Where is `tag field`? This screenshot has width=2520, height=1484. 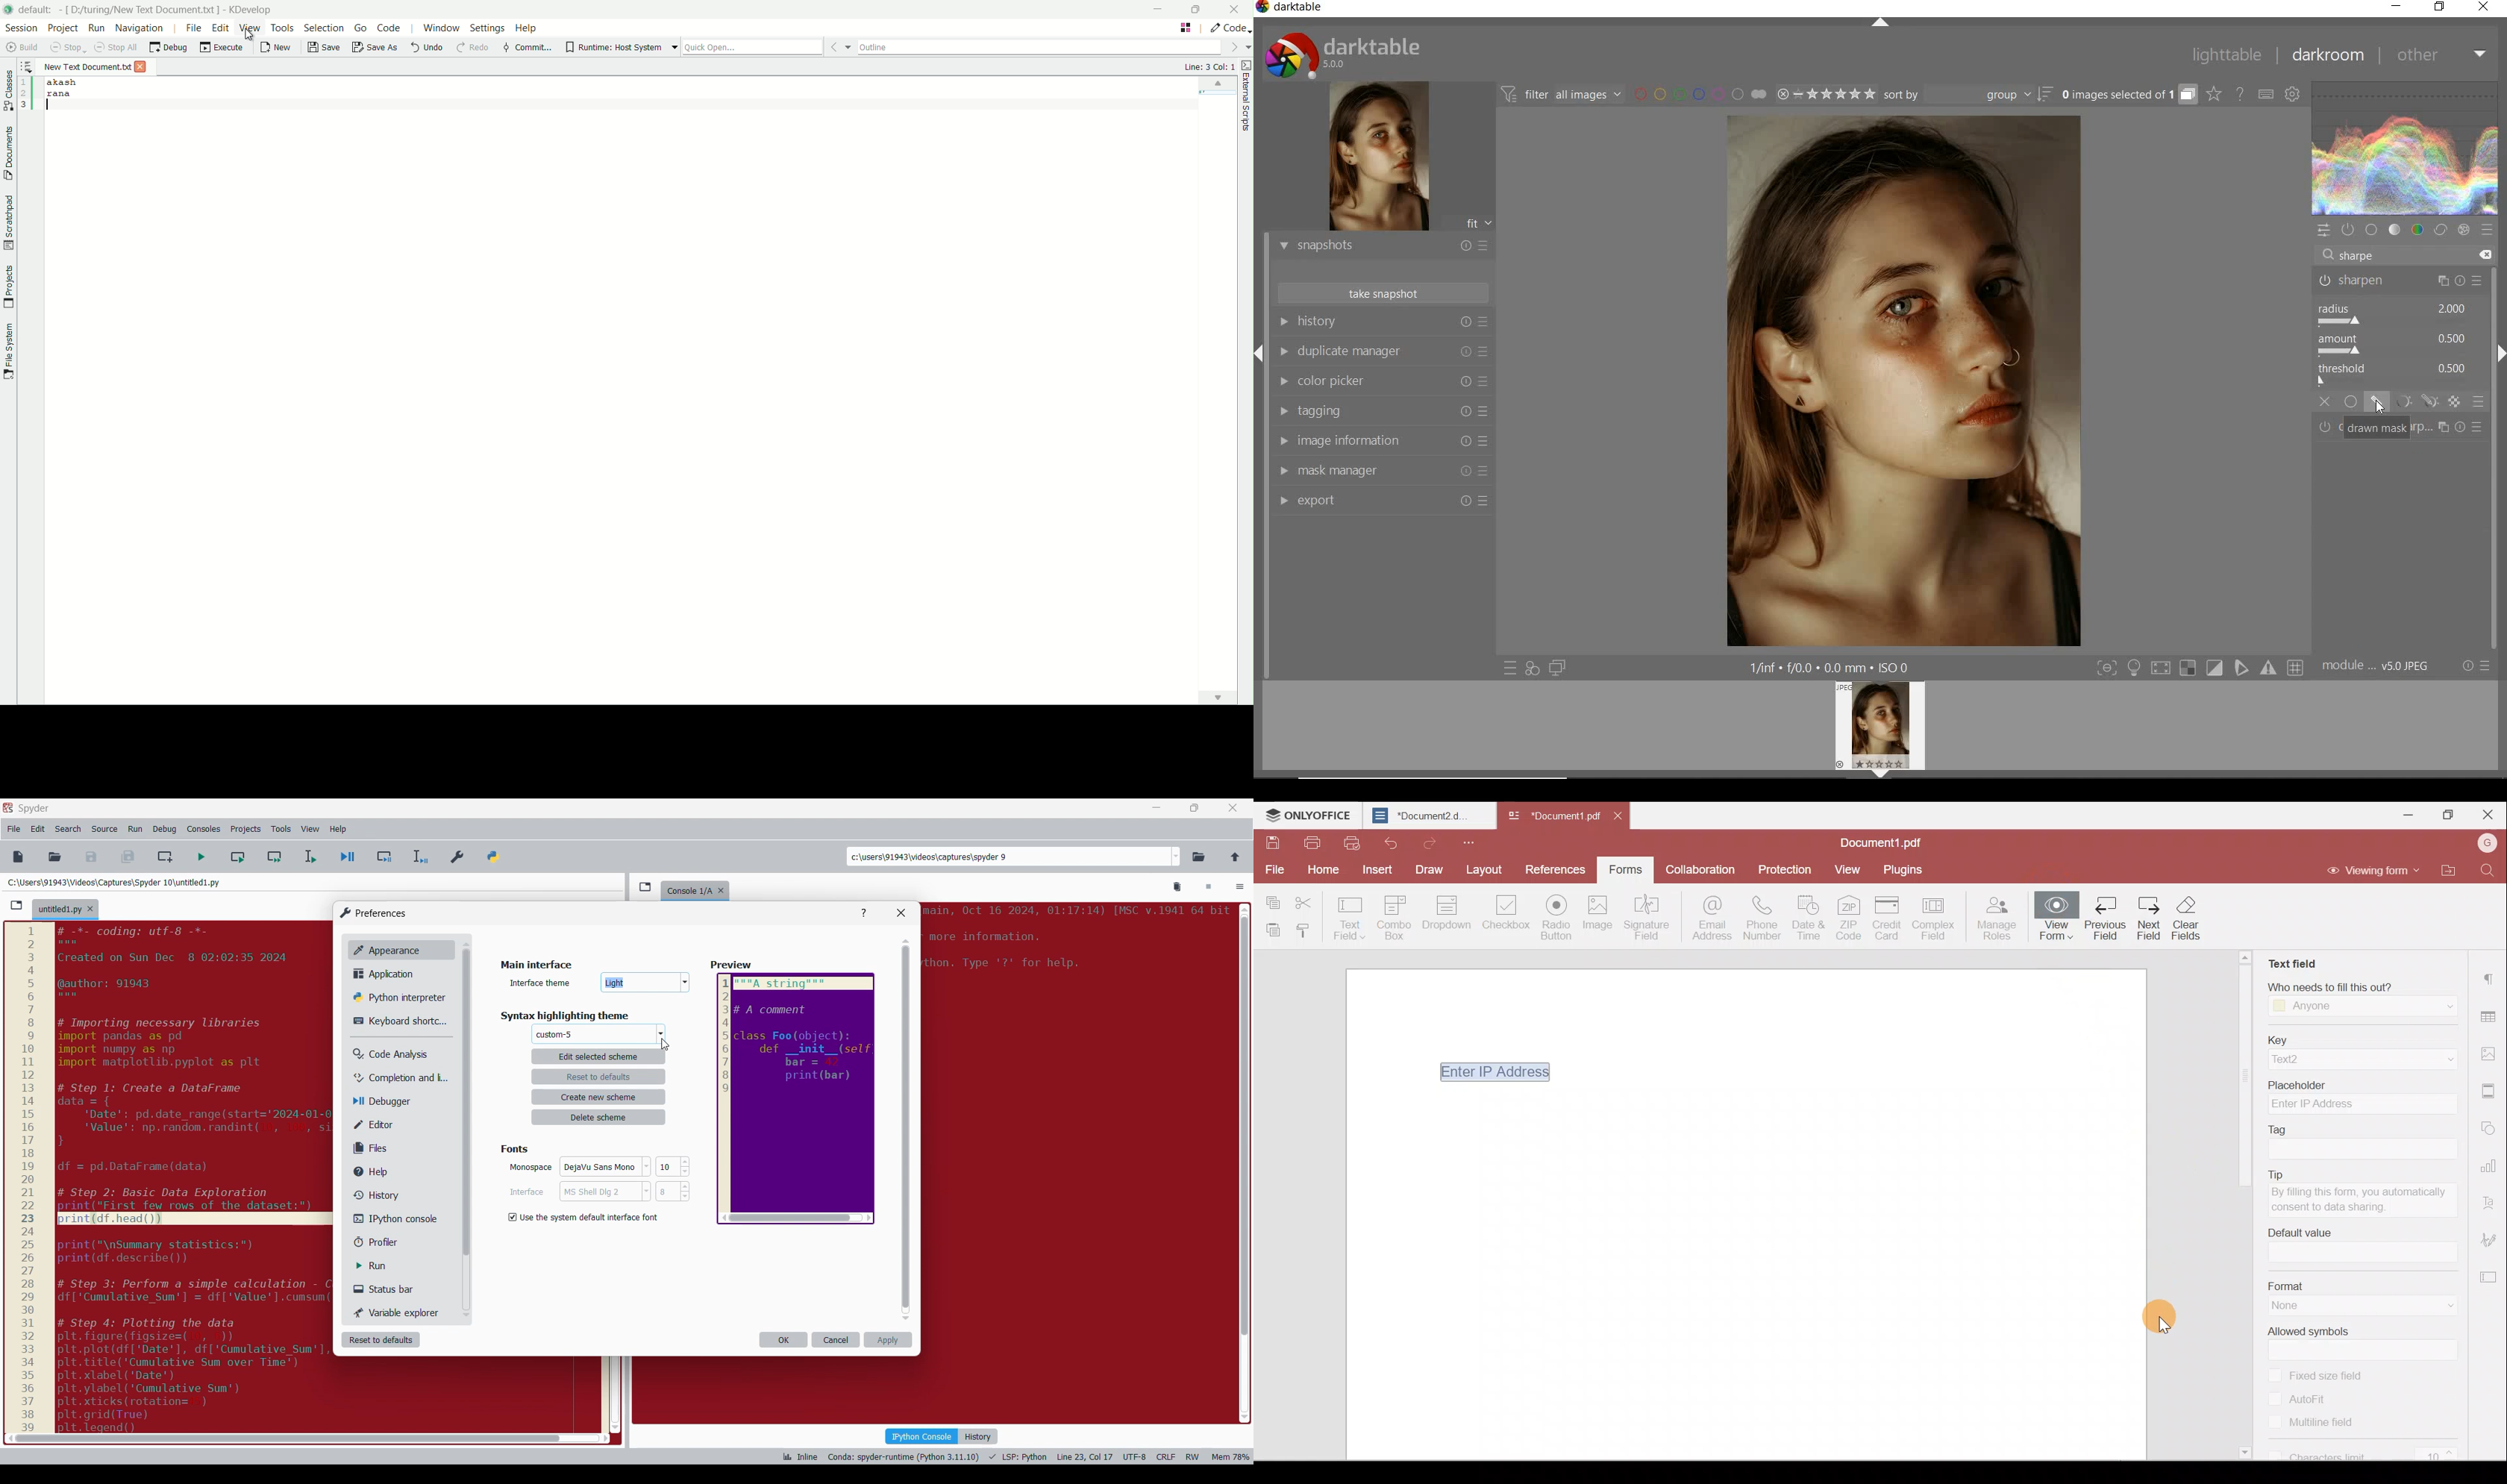
tag field is located at coordinates (2358, 1149).